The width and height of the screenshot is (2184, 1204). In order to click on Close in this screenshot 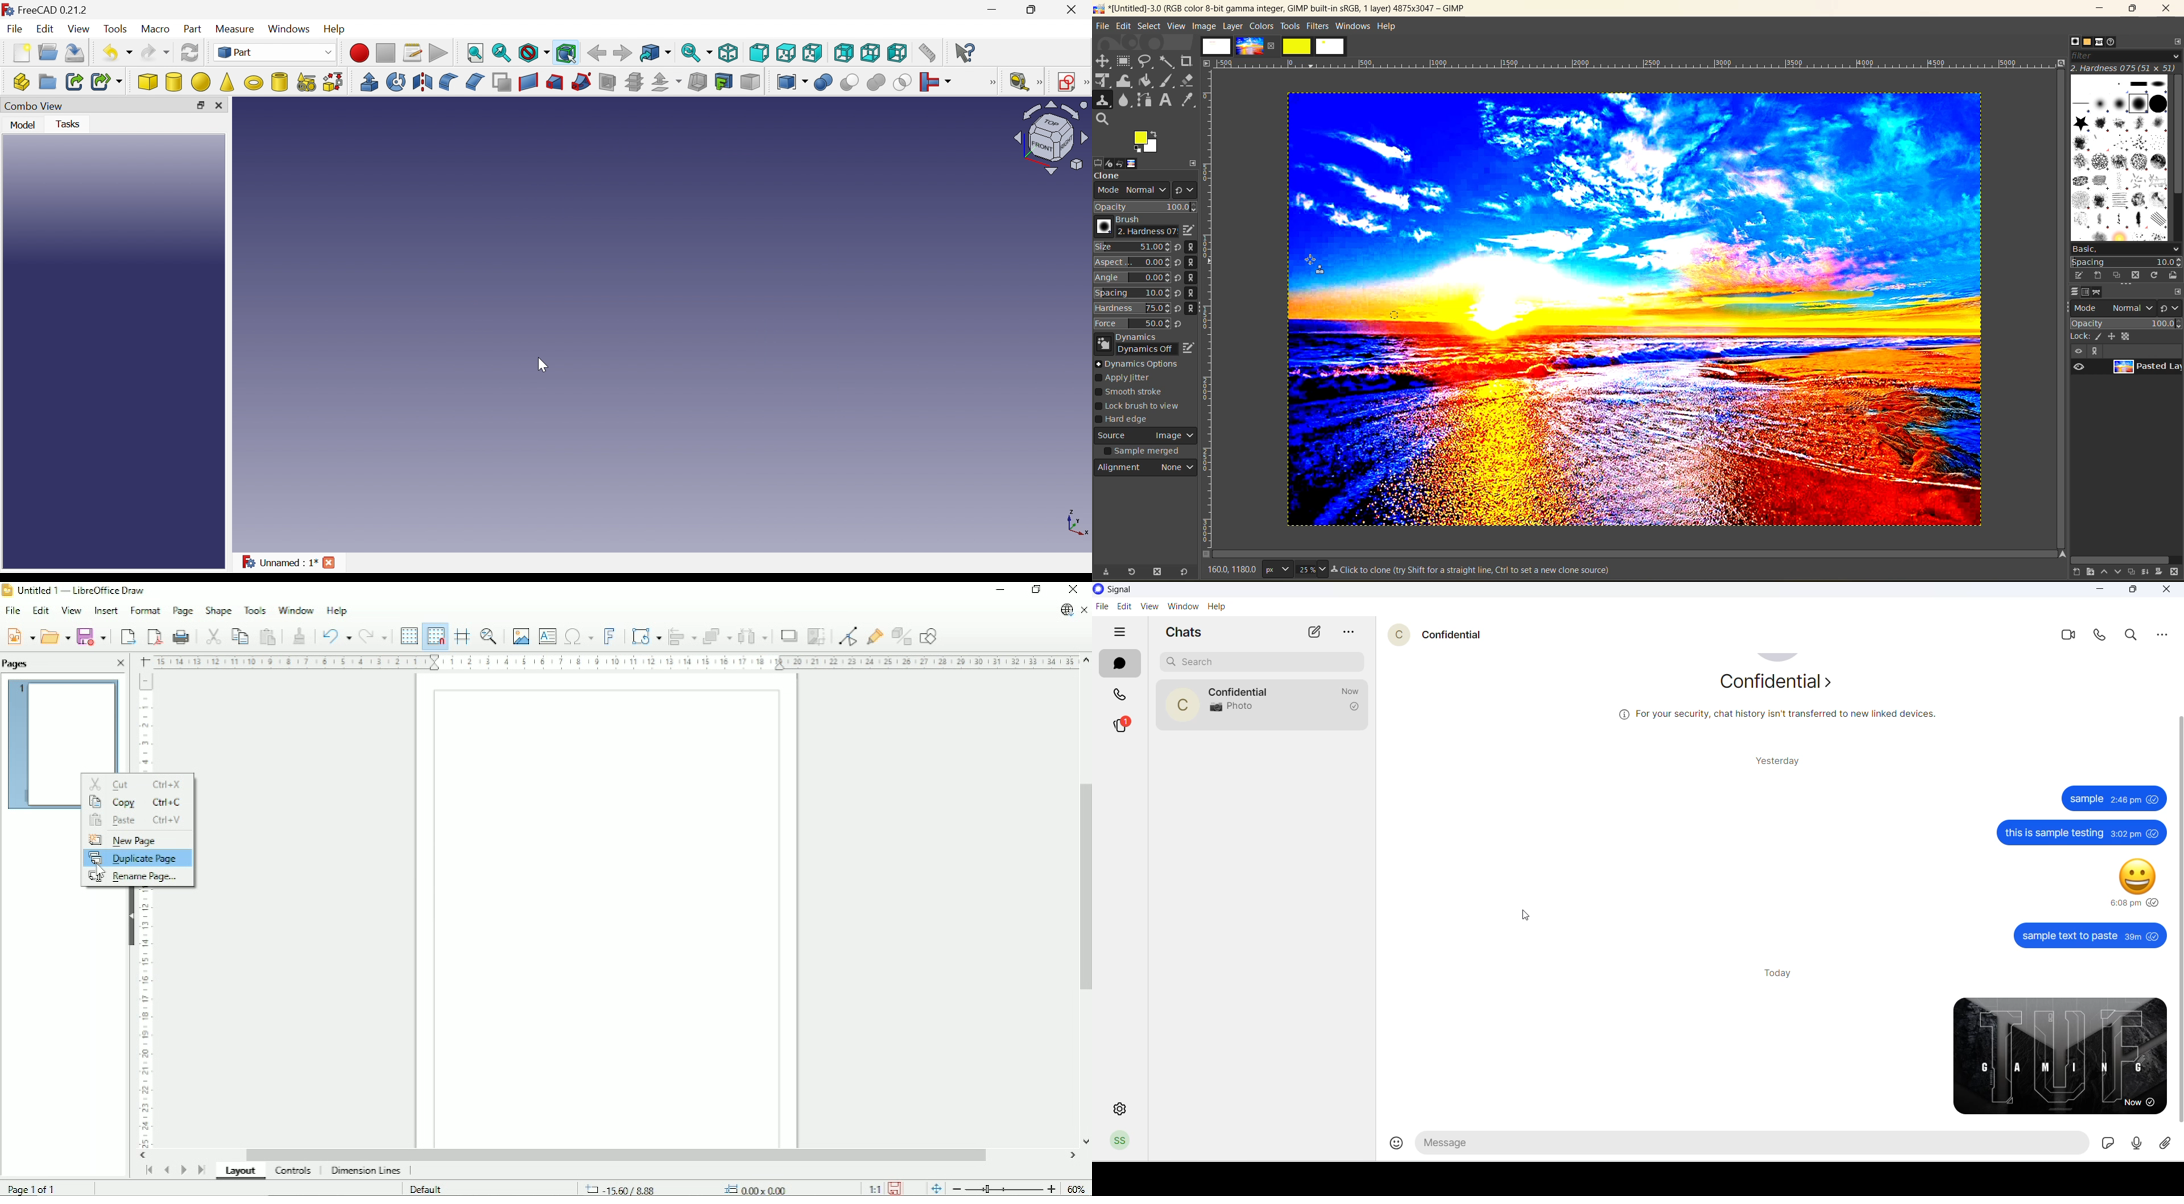, I will do `click(1071, 12)`.